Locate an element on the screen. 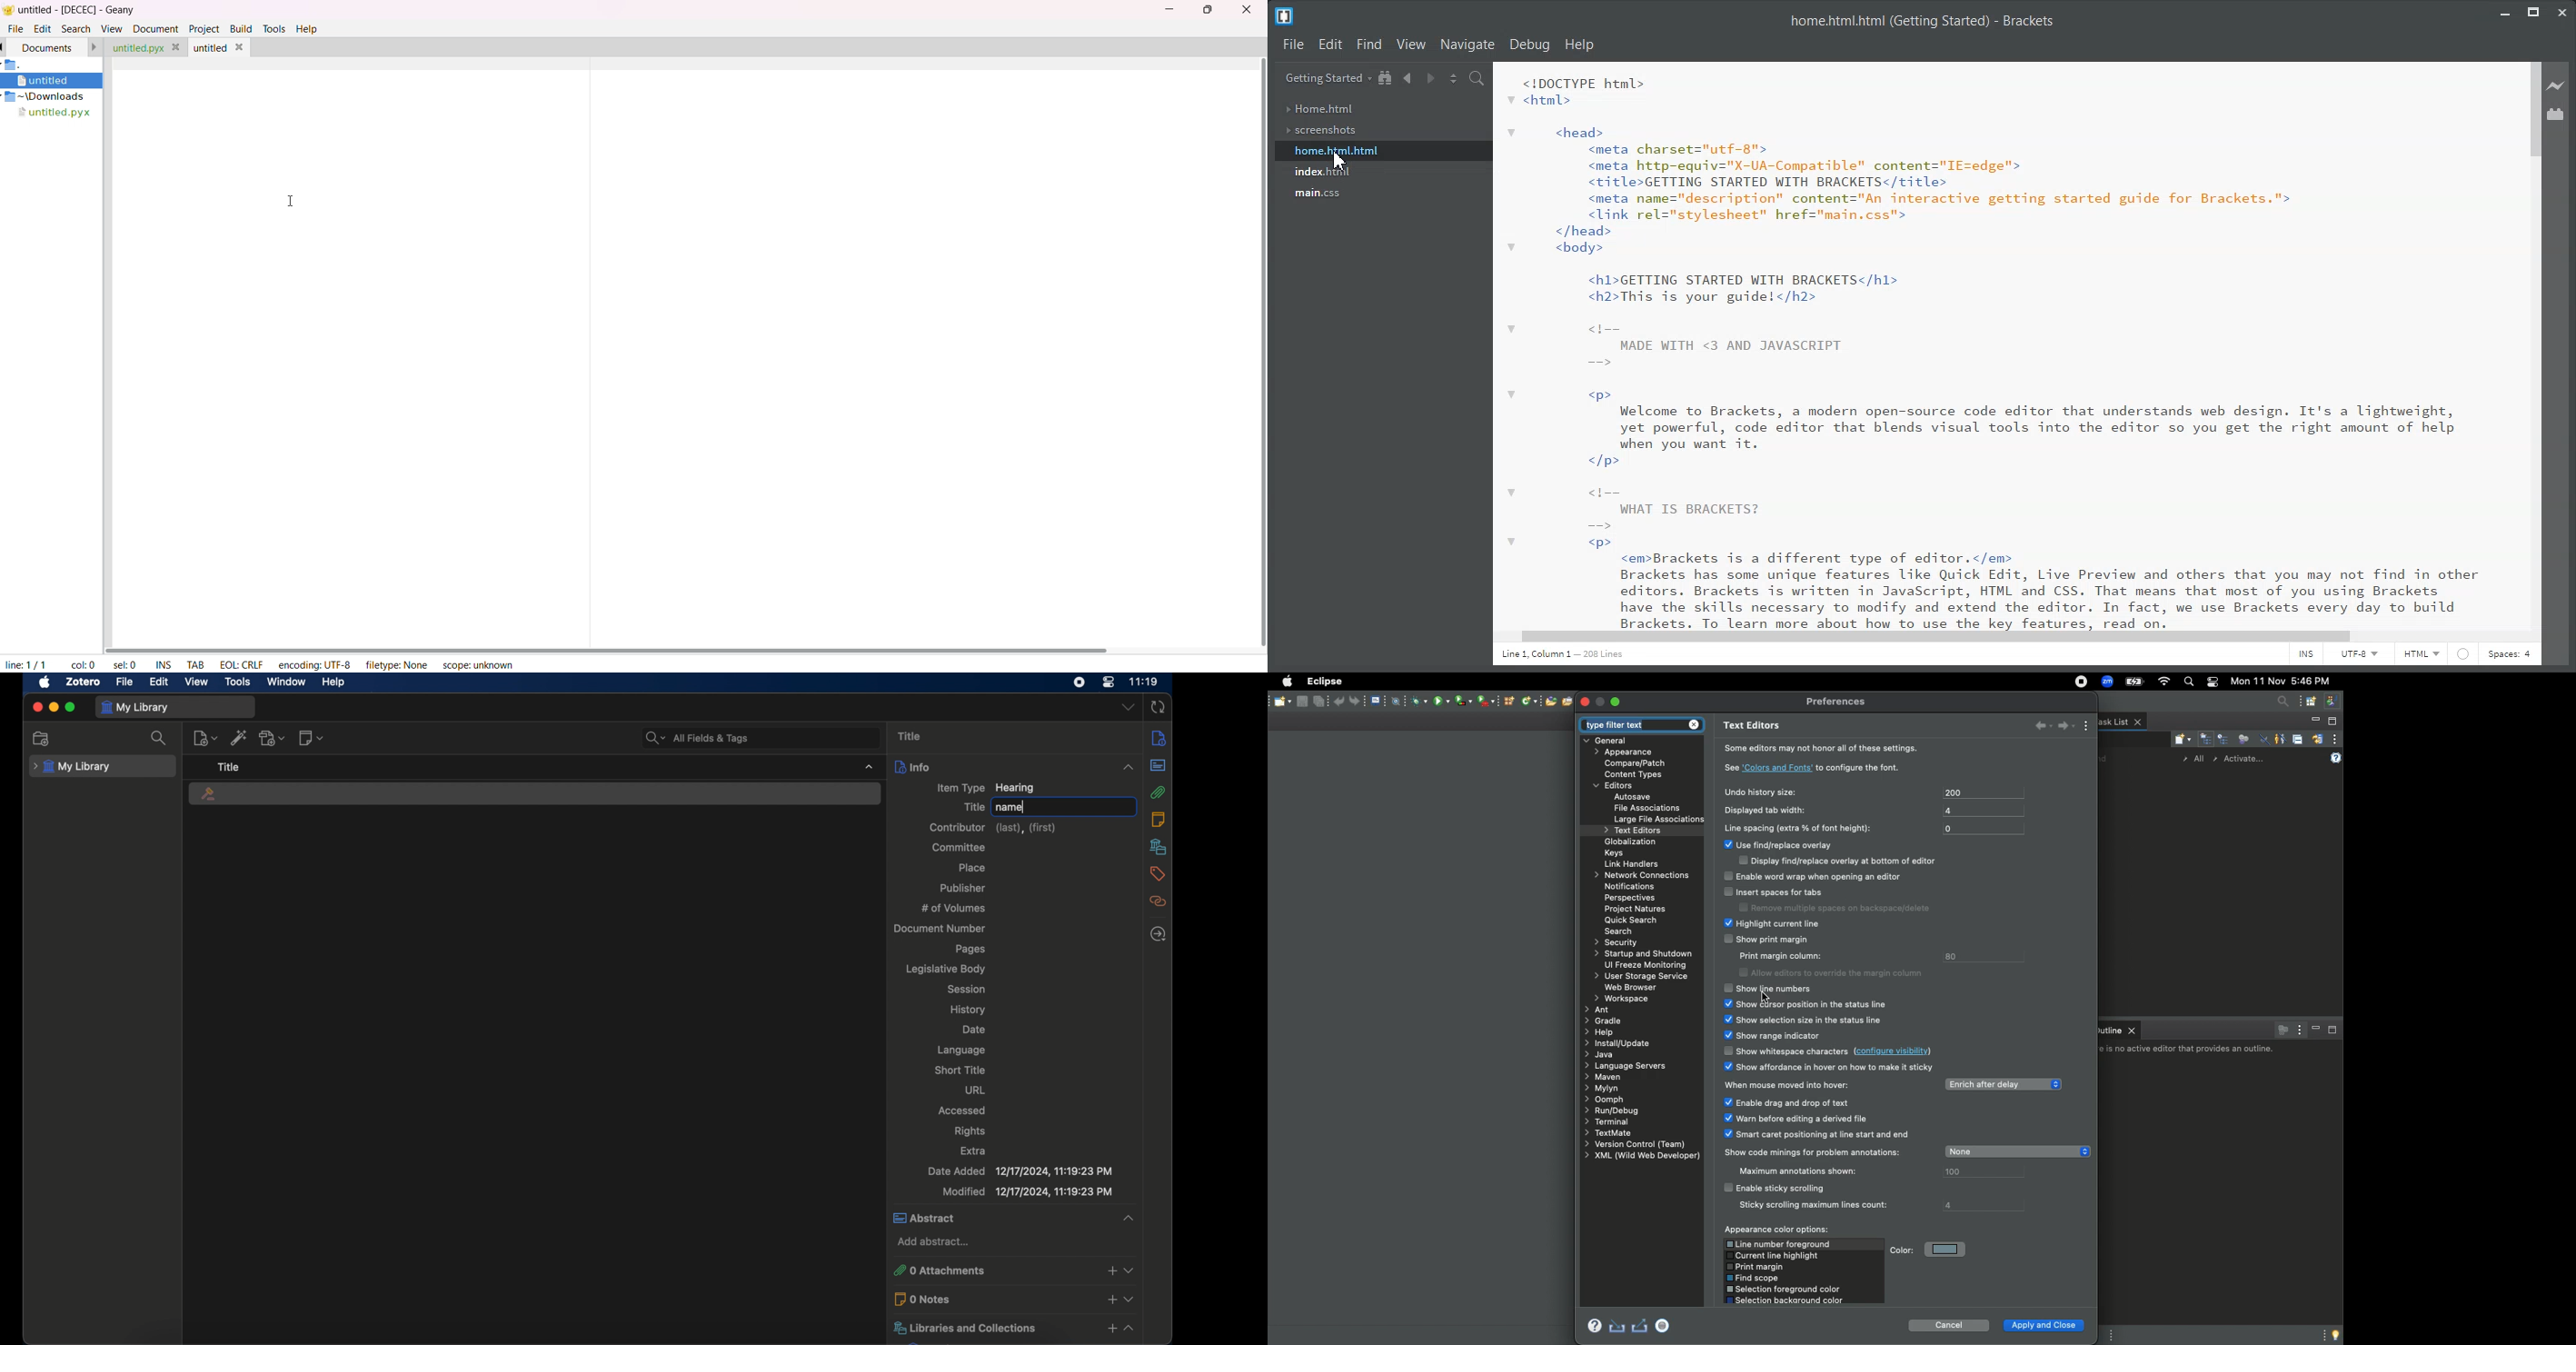 This screenshot has width=2576, height=1372. Categorized is located at coordinates (2205, 738).